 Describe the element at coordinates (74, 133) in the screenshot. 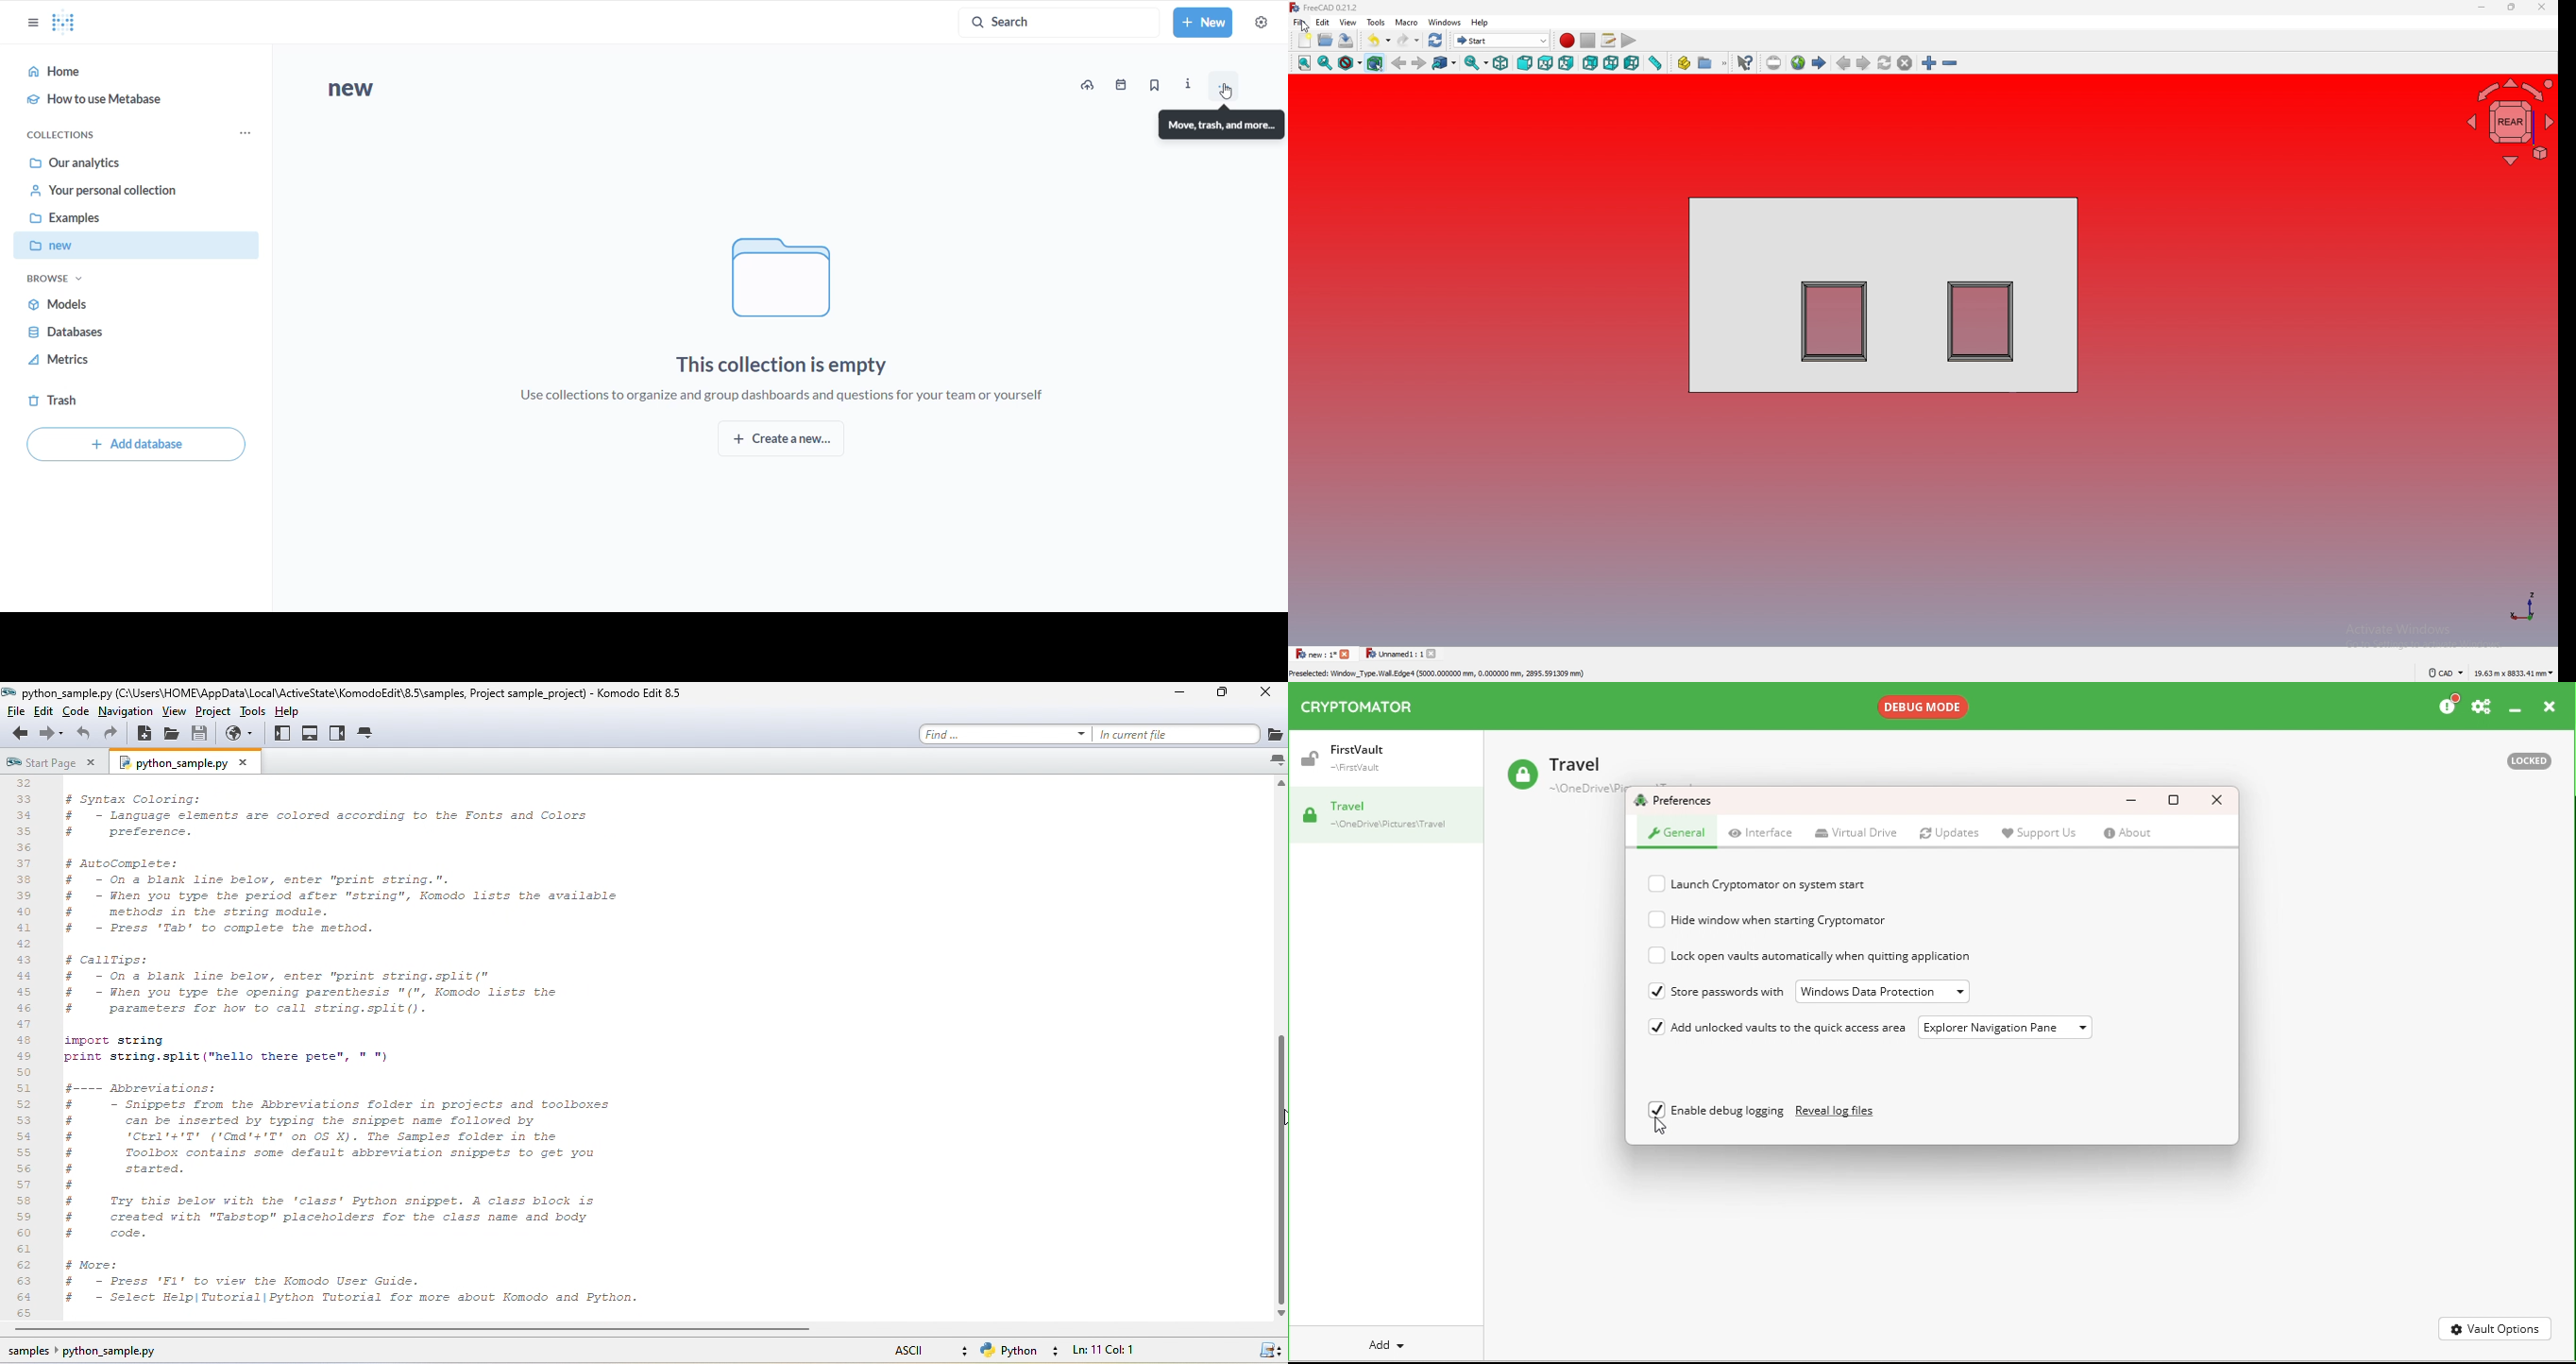

I see `collections` at that location.